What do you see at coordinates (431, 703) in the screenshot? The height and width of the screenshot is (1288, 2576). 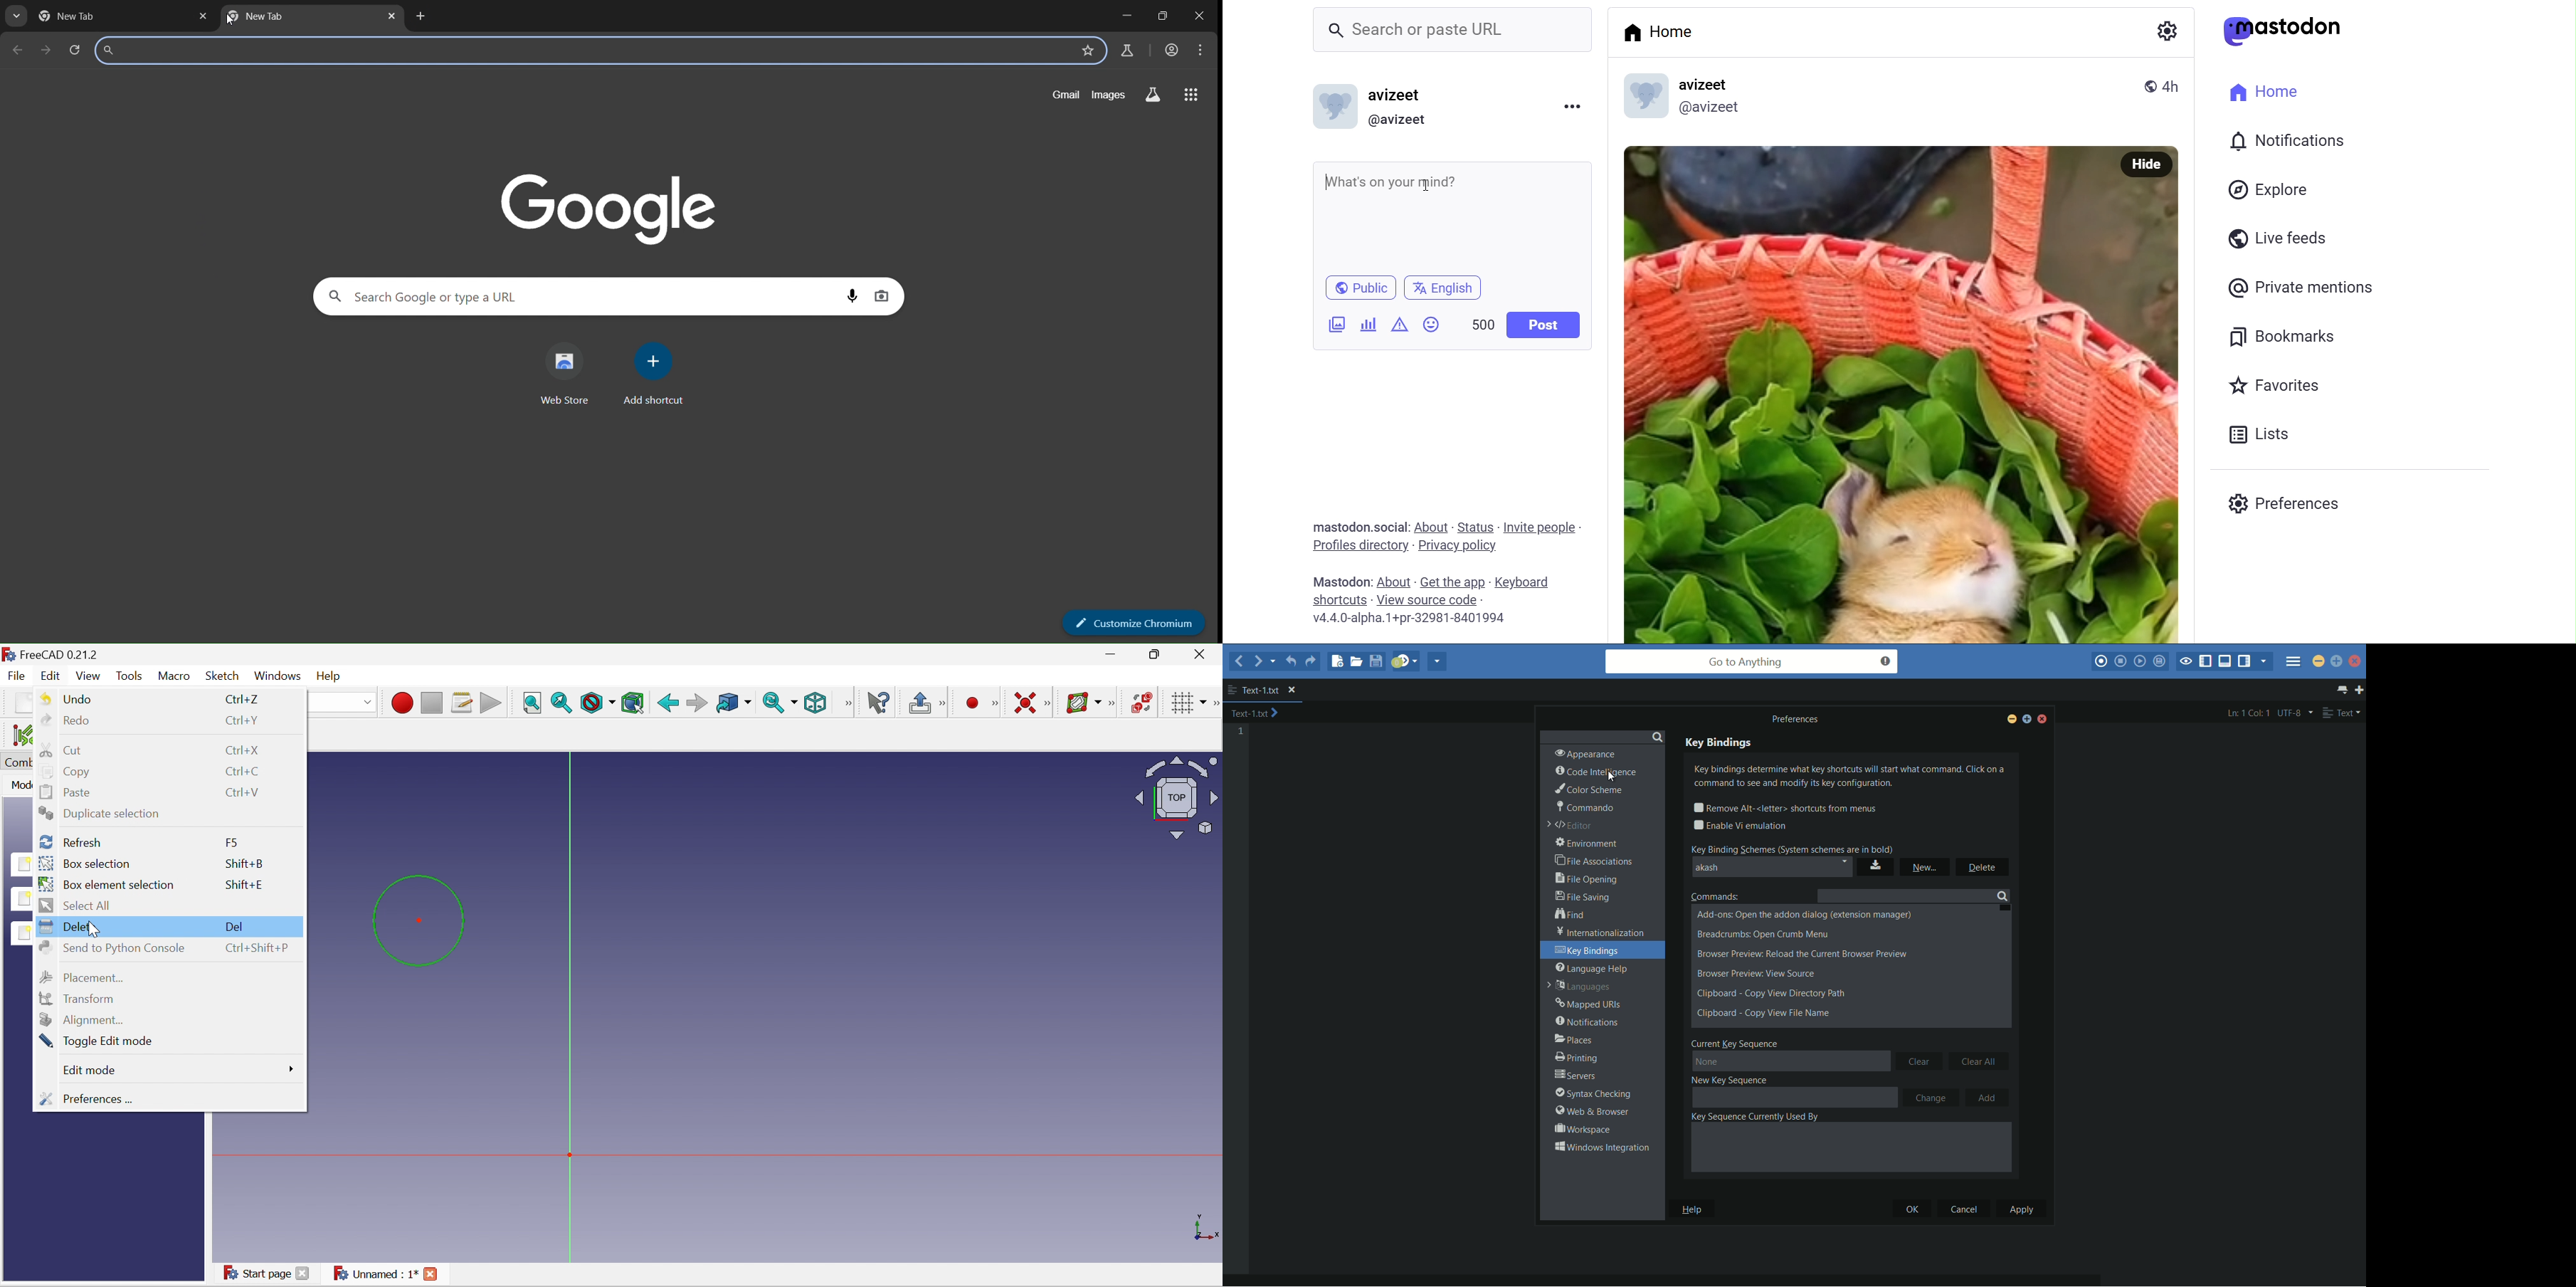 I see `Stop macro recording` at bounding box center [431, 703].